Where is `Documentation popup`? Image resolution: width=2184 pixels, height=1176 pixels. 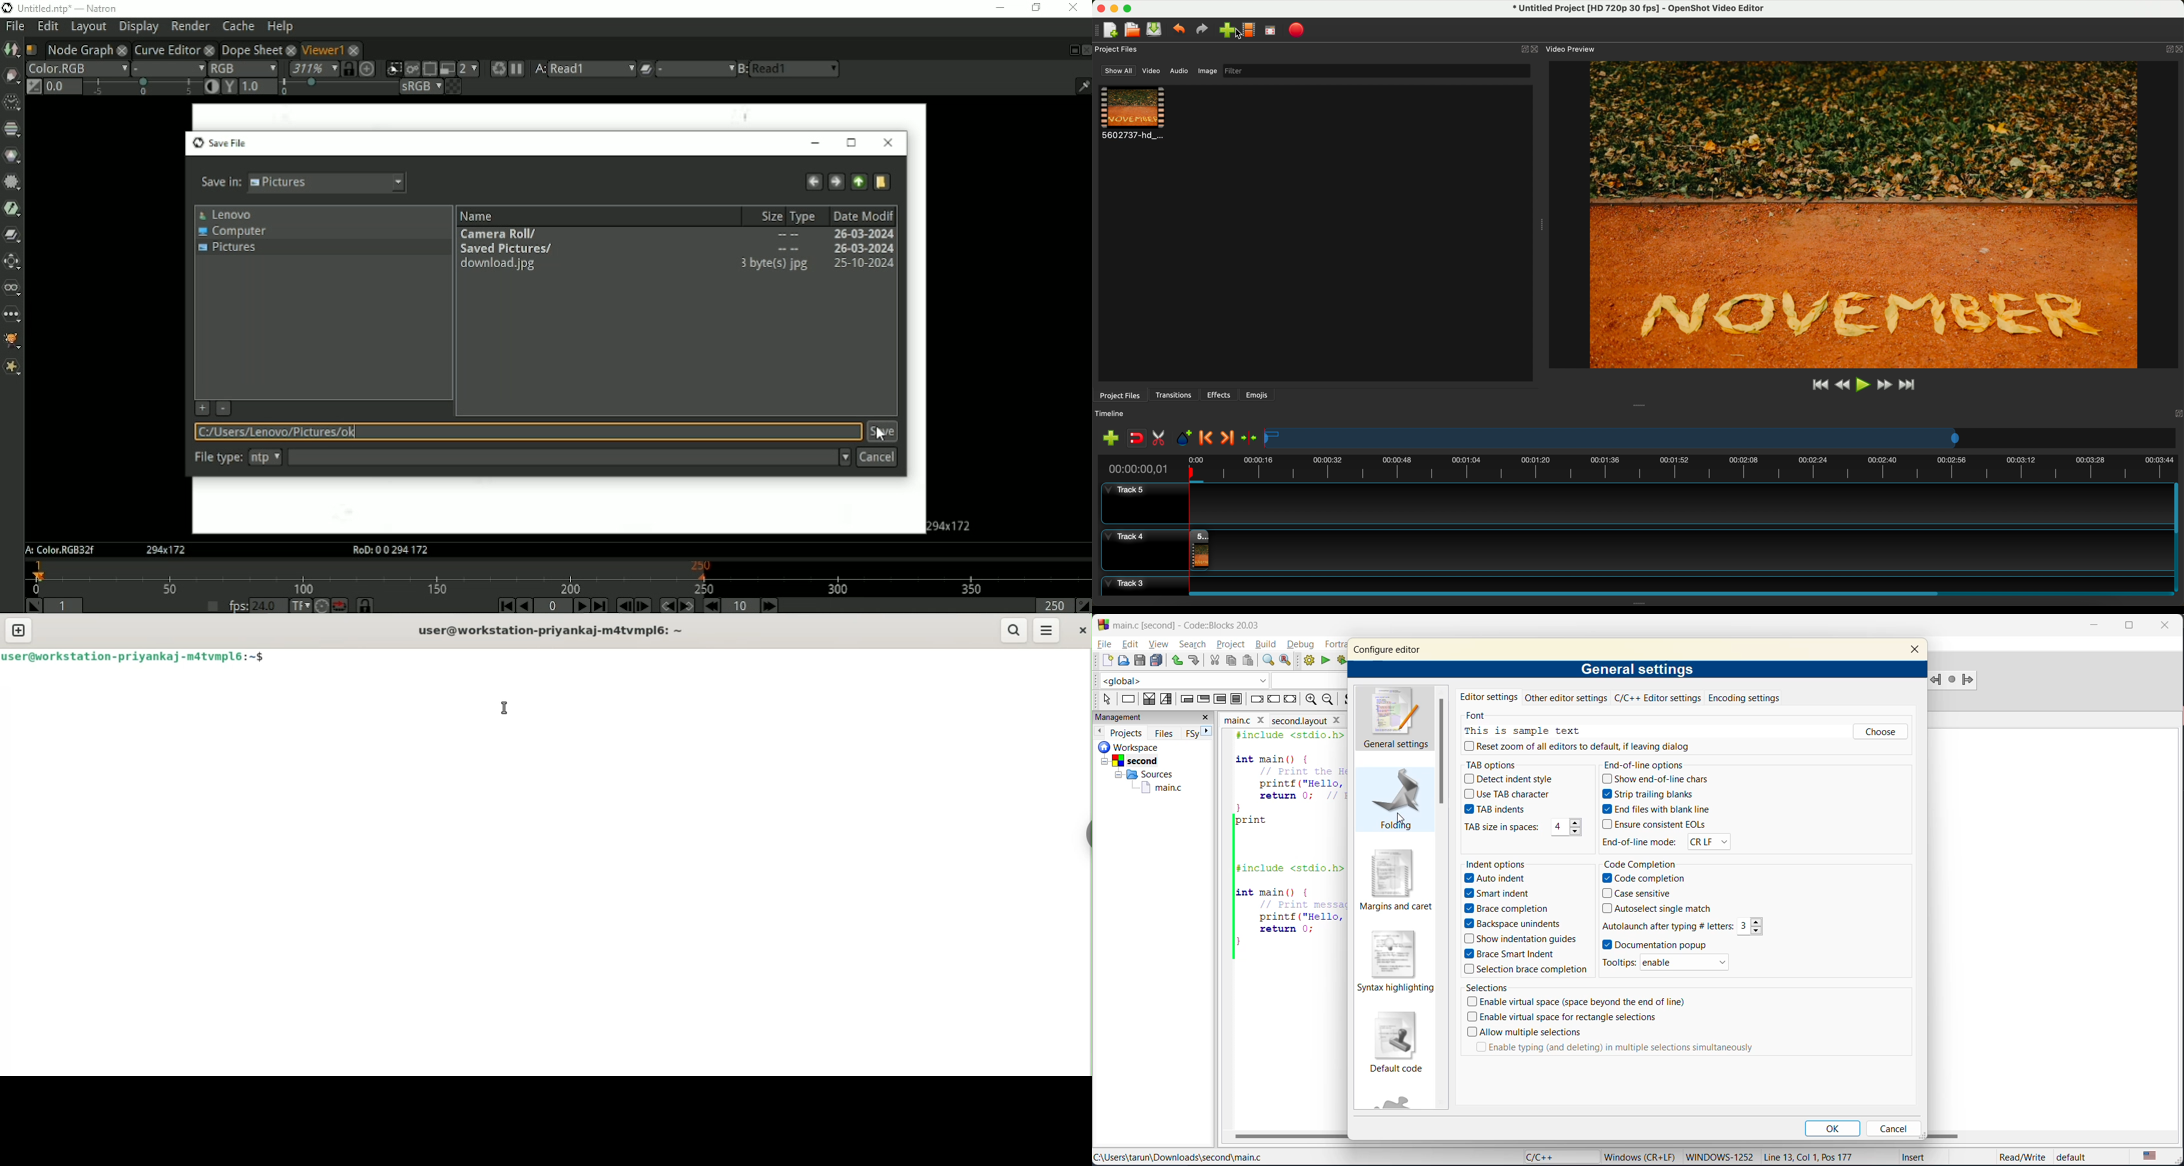 Documentation popup is located at coordinates (1661, 945).